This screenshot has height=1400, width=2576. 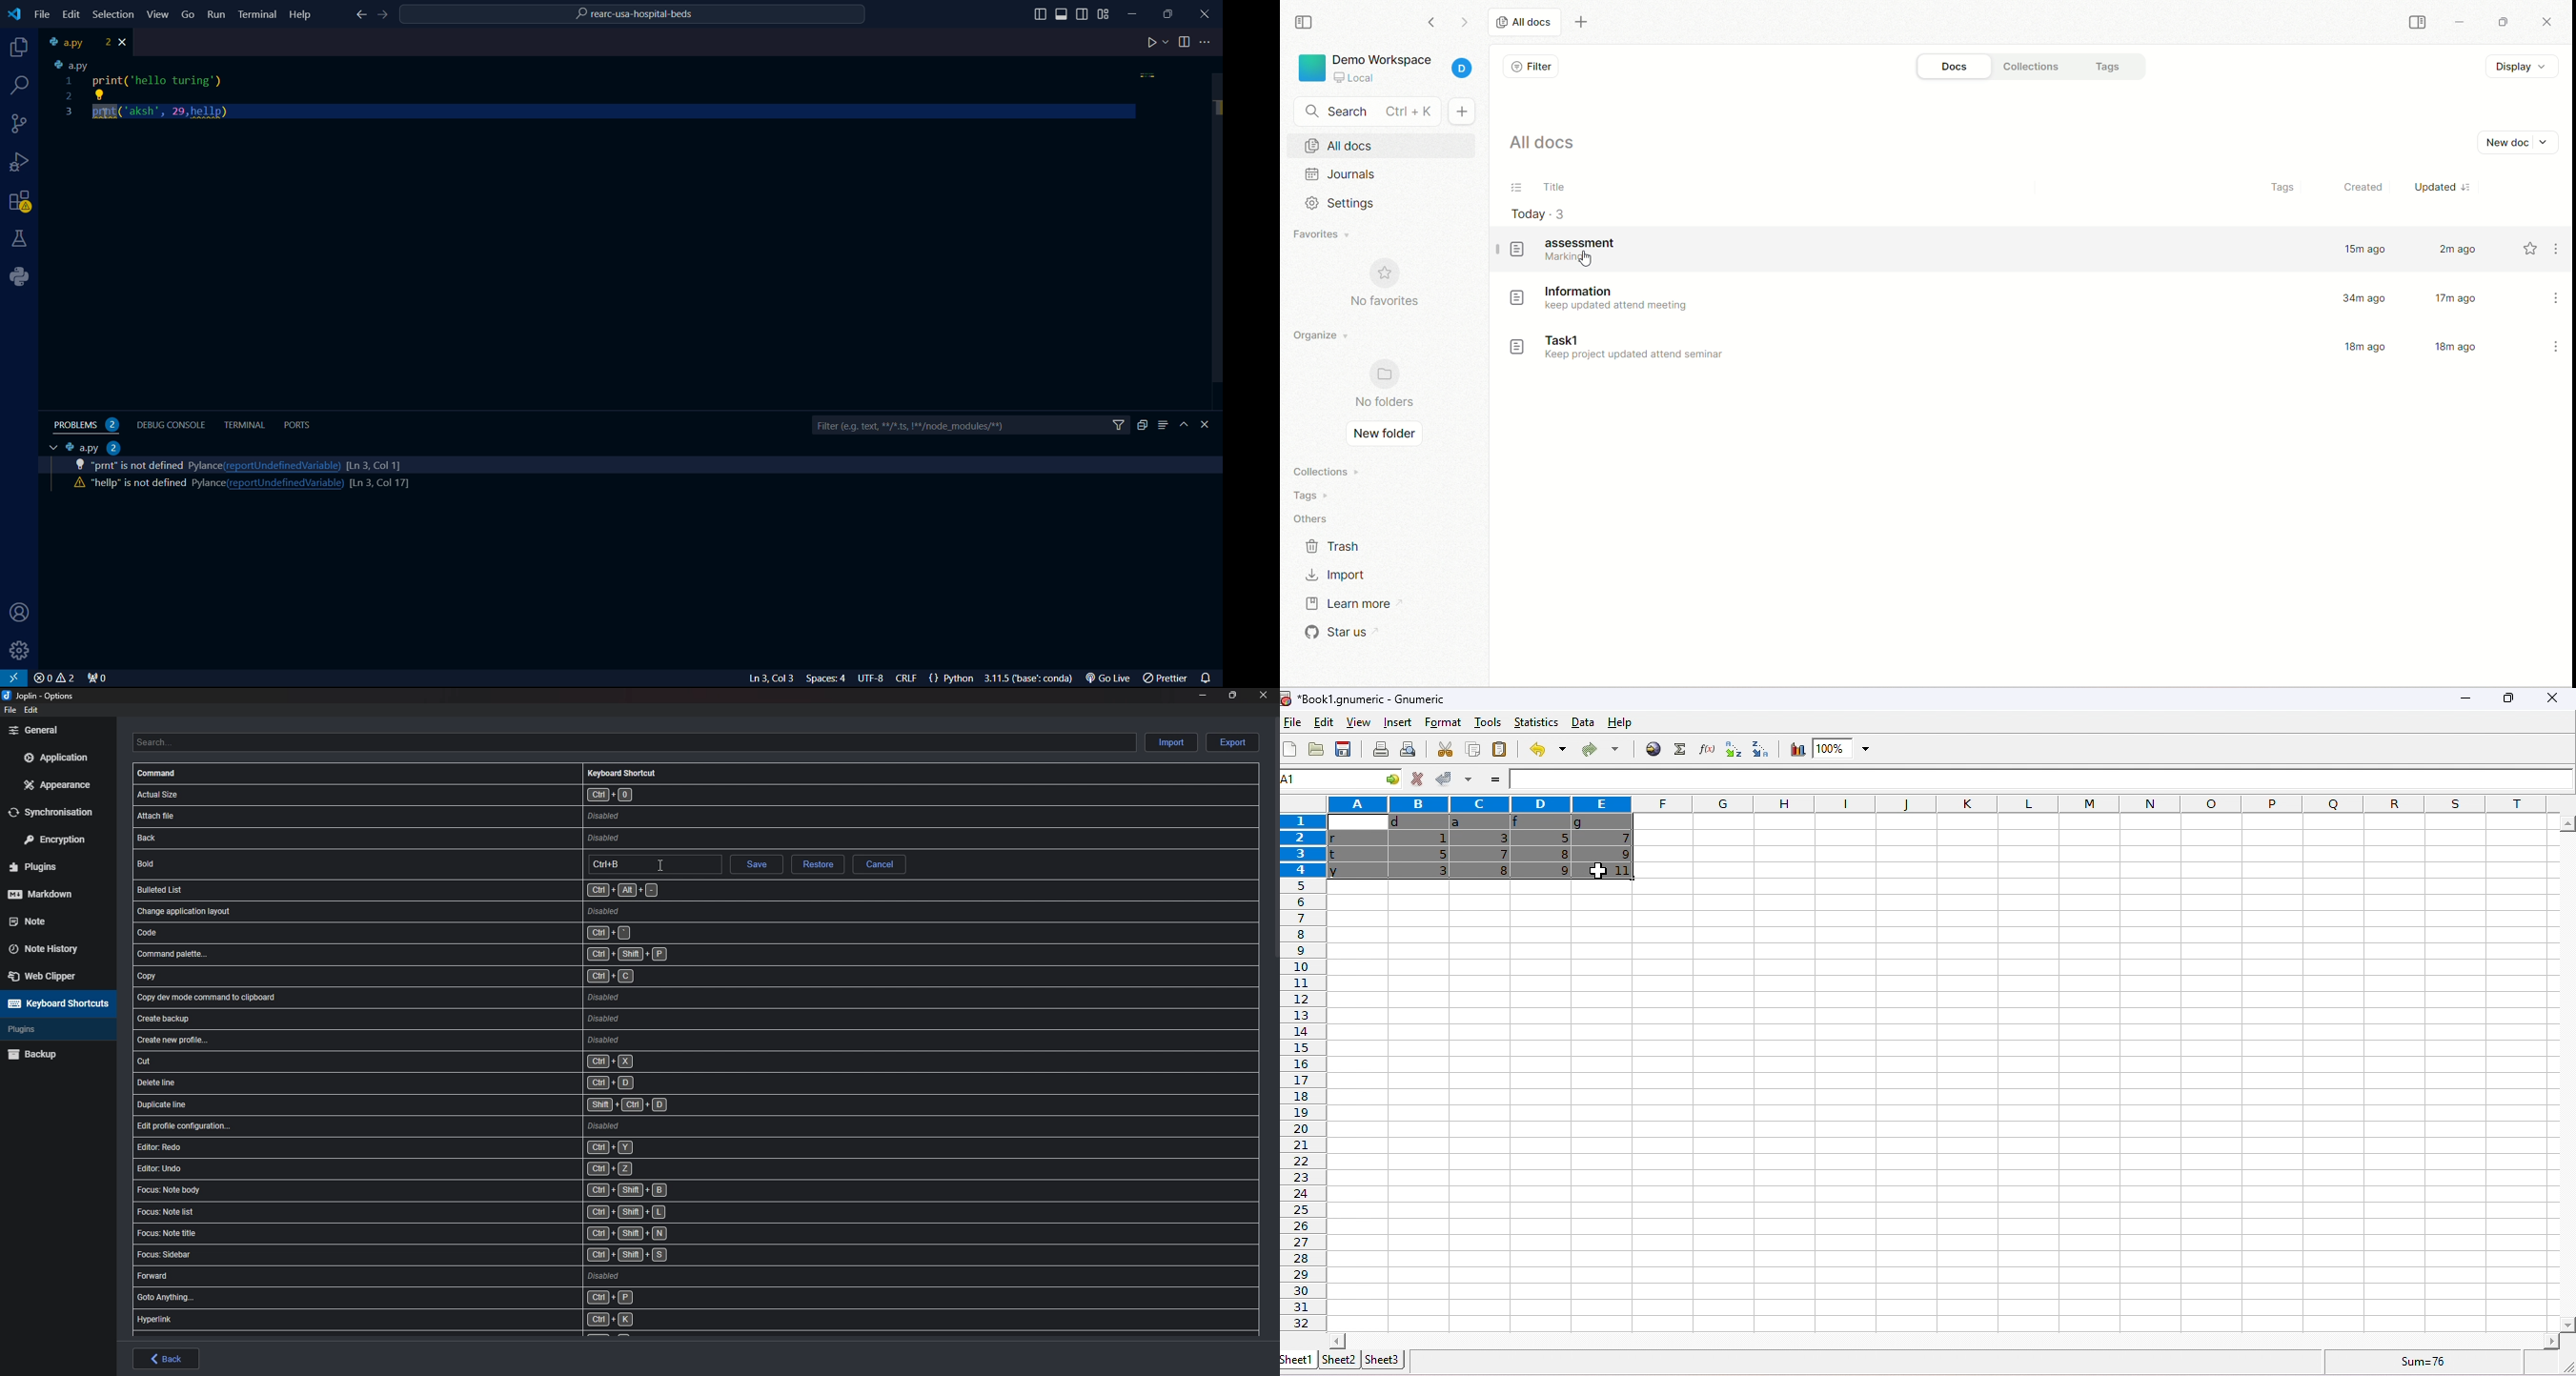 I want to click on new folder, so click(x=1384, y=435).